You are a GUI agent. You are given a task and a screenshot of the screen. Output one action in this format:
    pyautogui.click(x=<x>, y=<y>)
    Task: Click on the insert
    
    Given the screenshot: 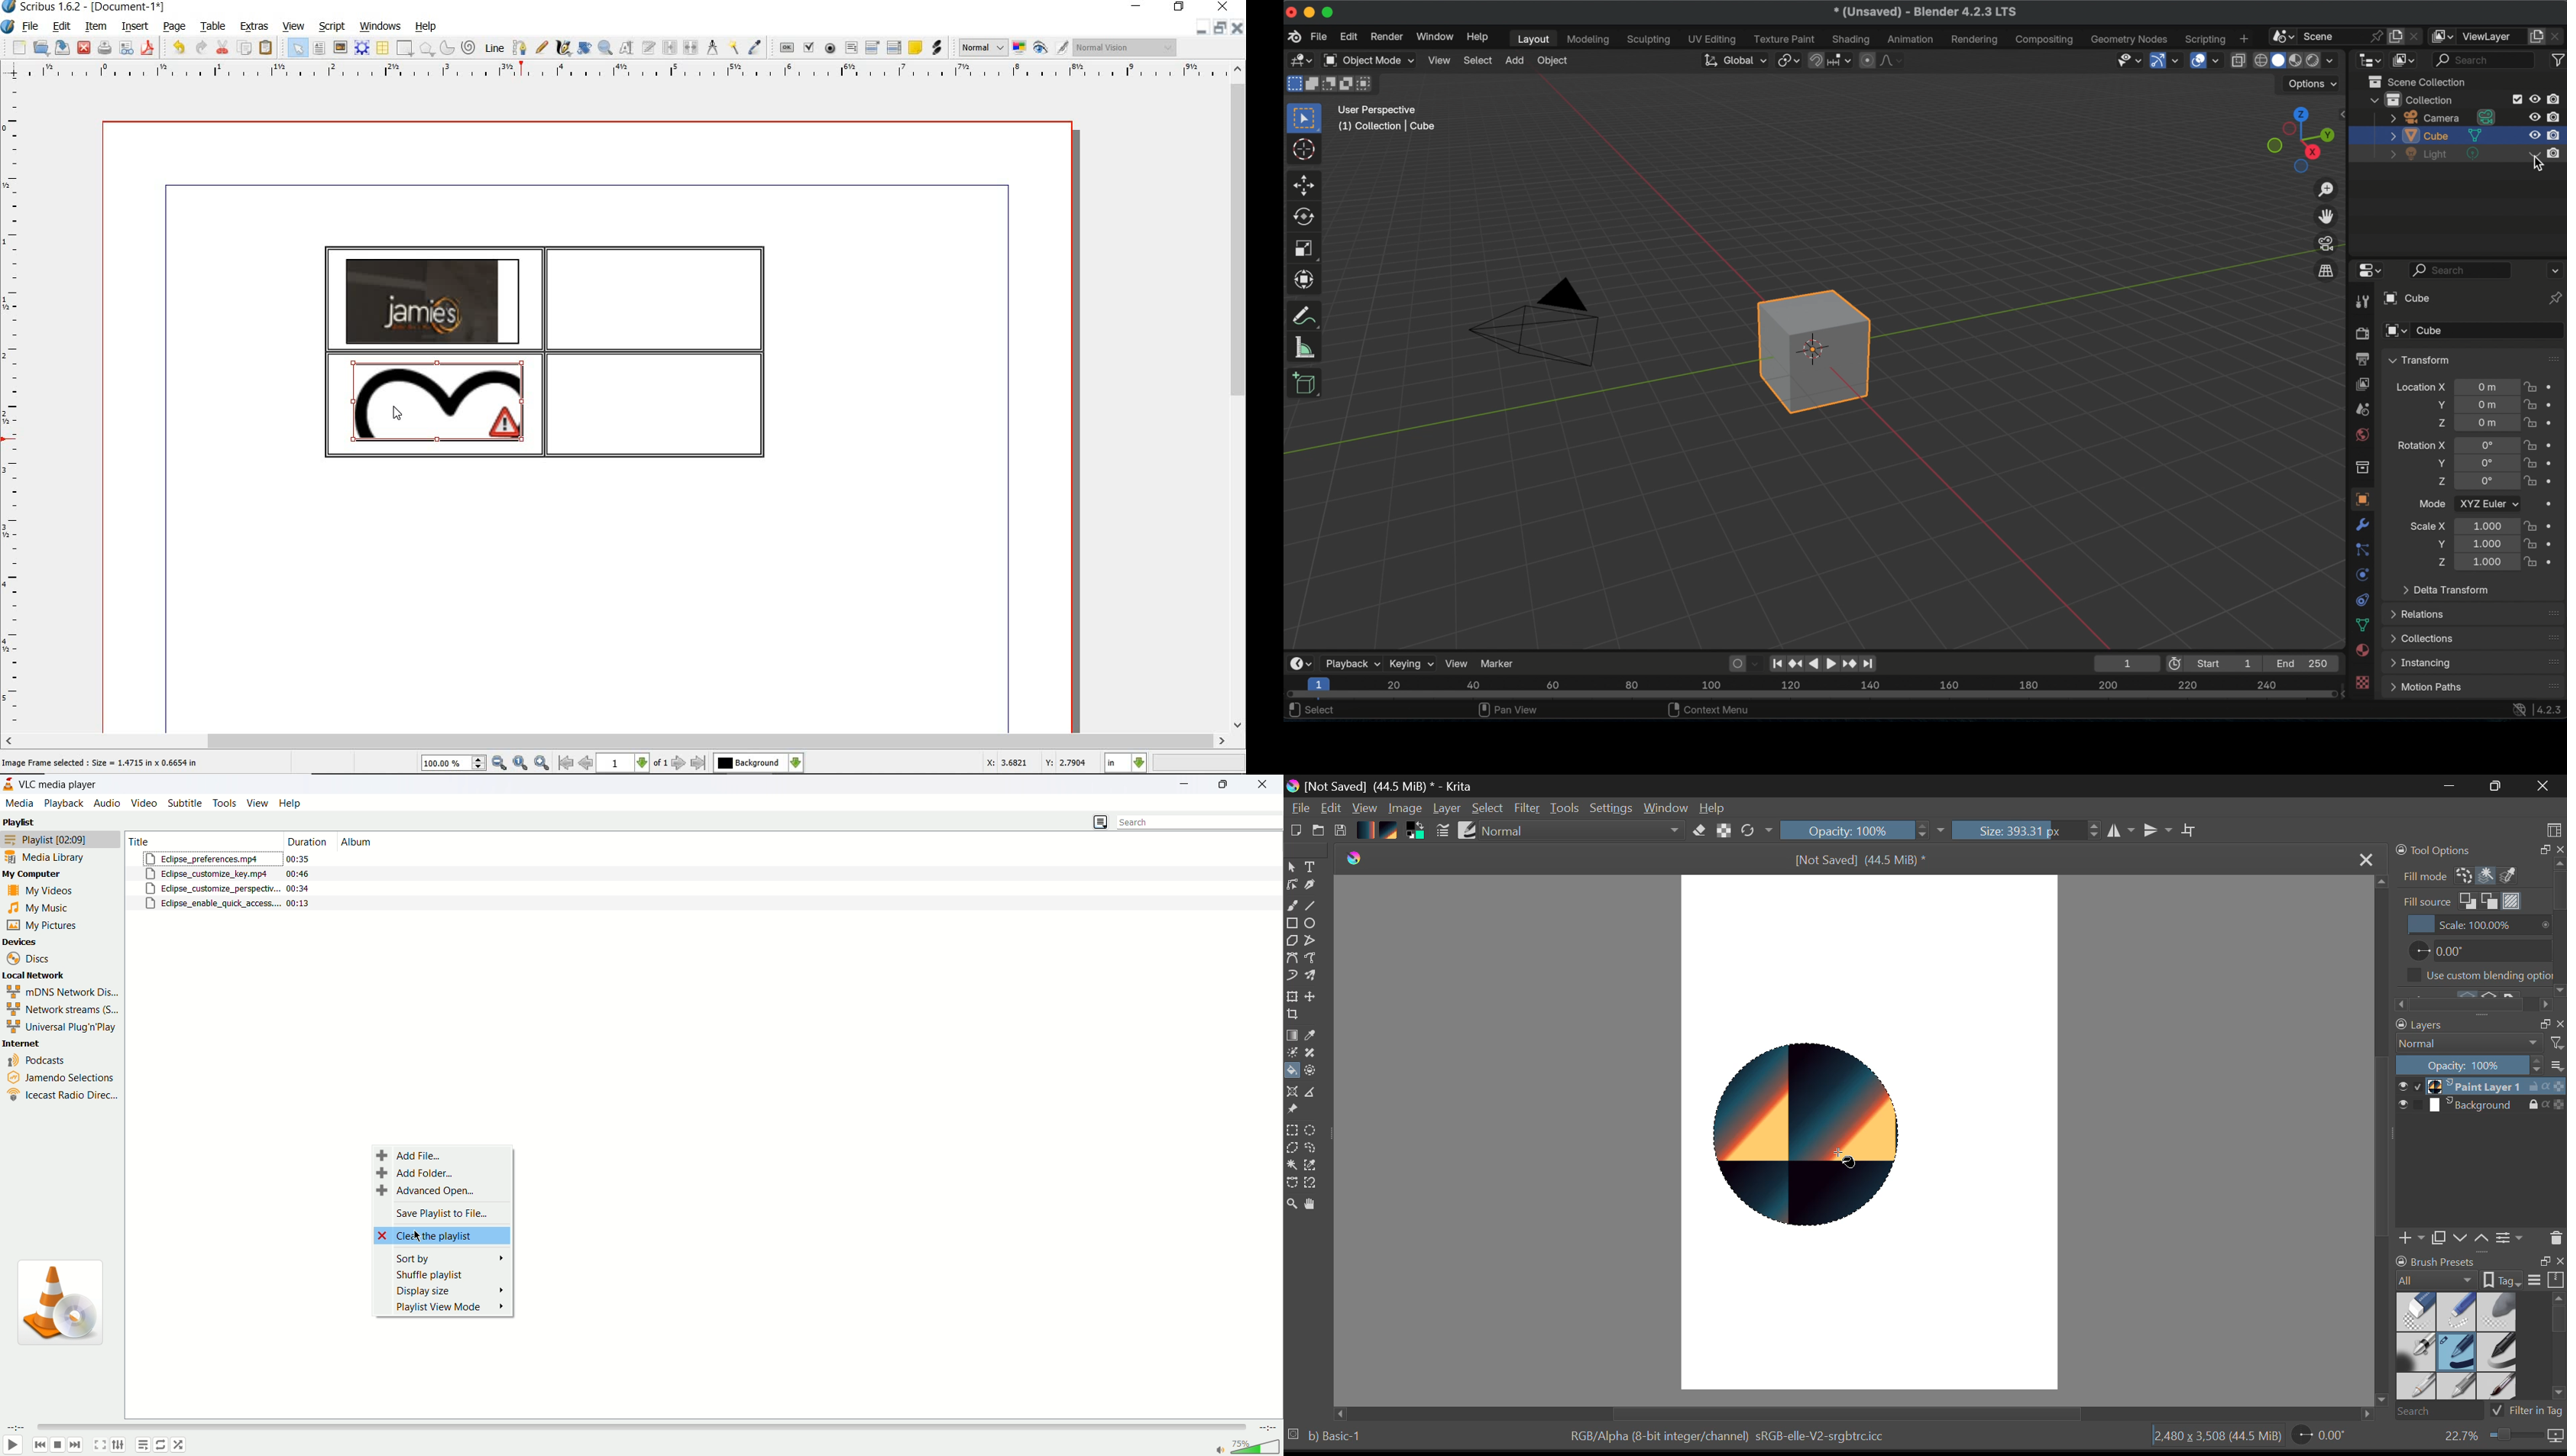 What is the action you would take?
    pyautogui.click(x=134, y=27)
    